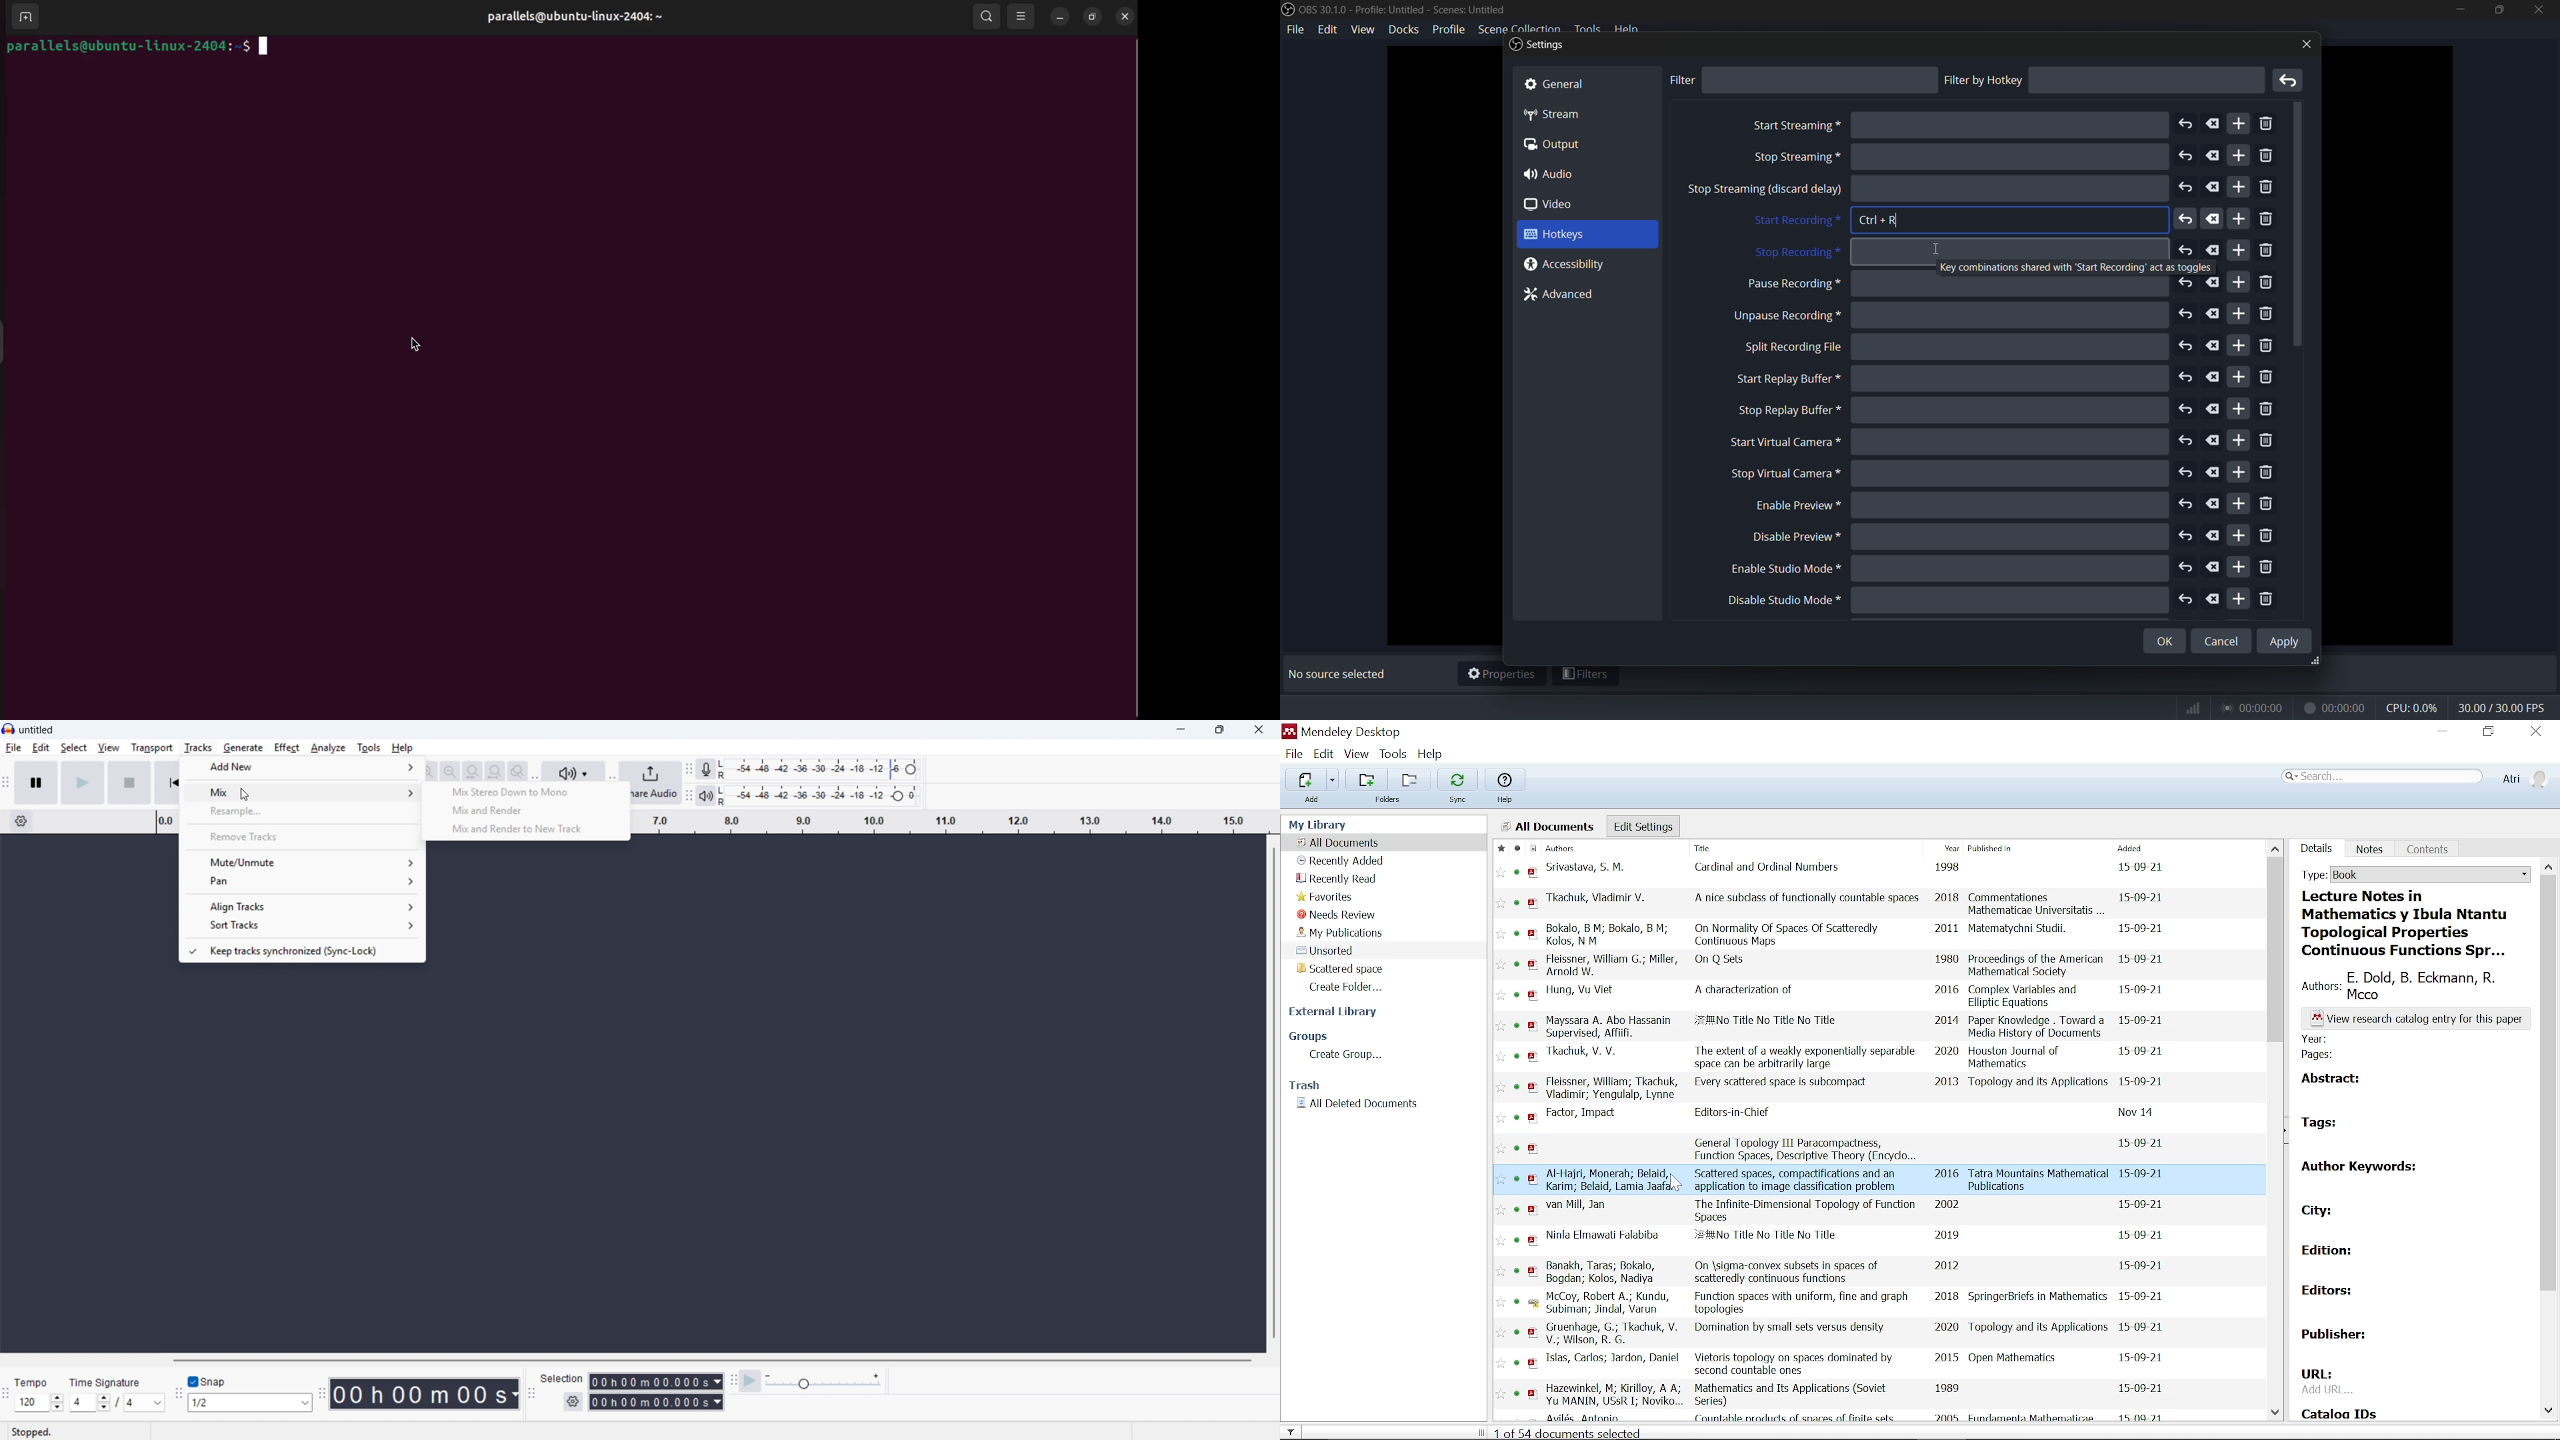 The width and height of the screenshot is (2576, 1456). I want to click on Selection end time, so click(657, 1402).